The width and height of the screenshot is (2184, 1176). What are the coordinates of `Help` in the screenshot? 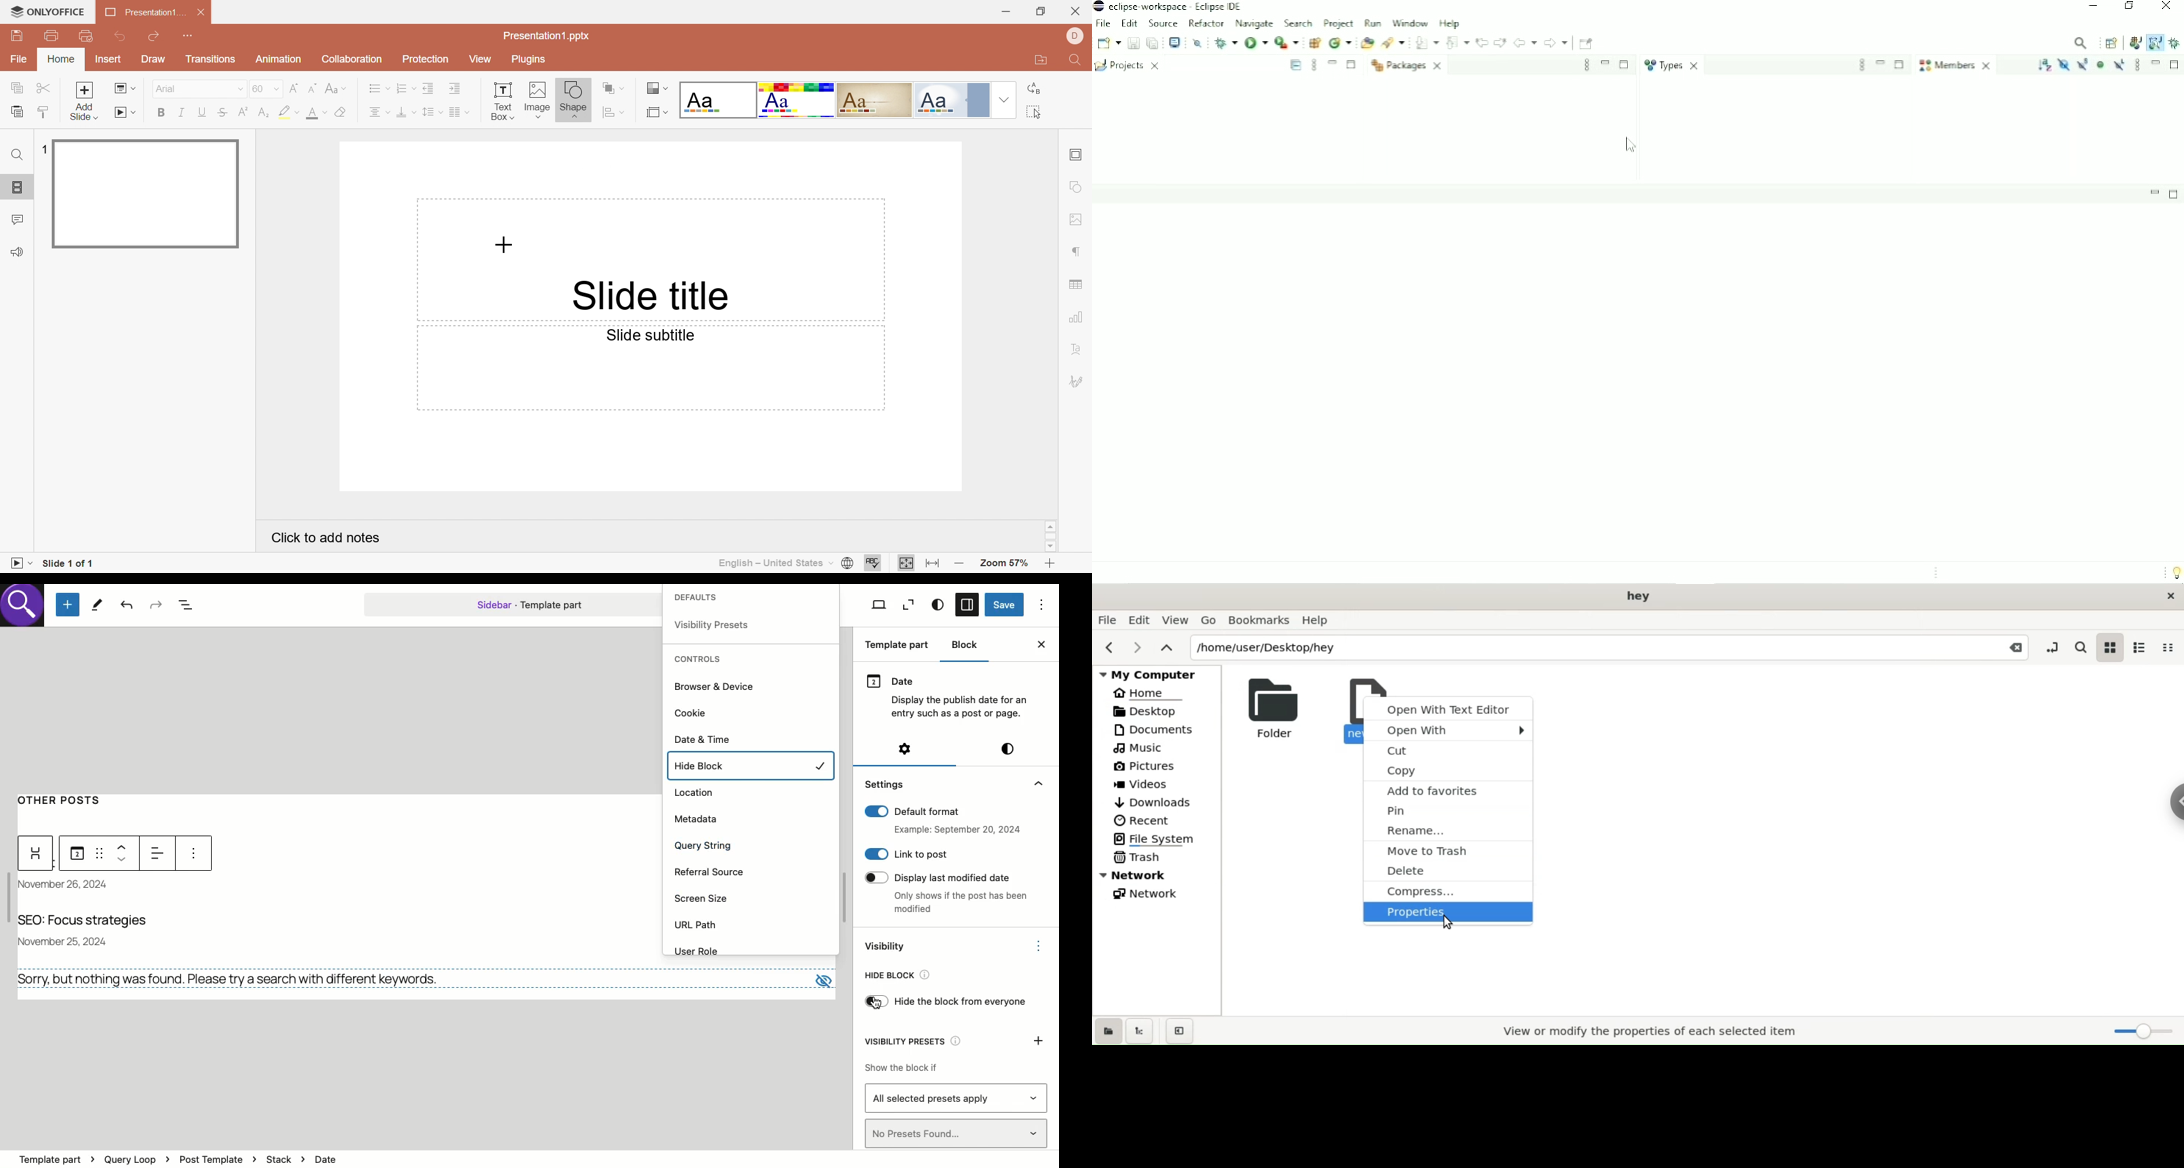 It's located at (1320, 620).